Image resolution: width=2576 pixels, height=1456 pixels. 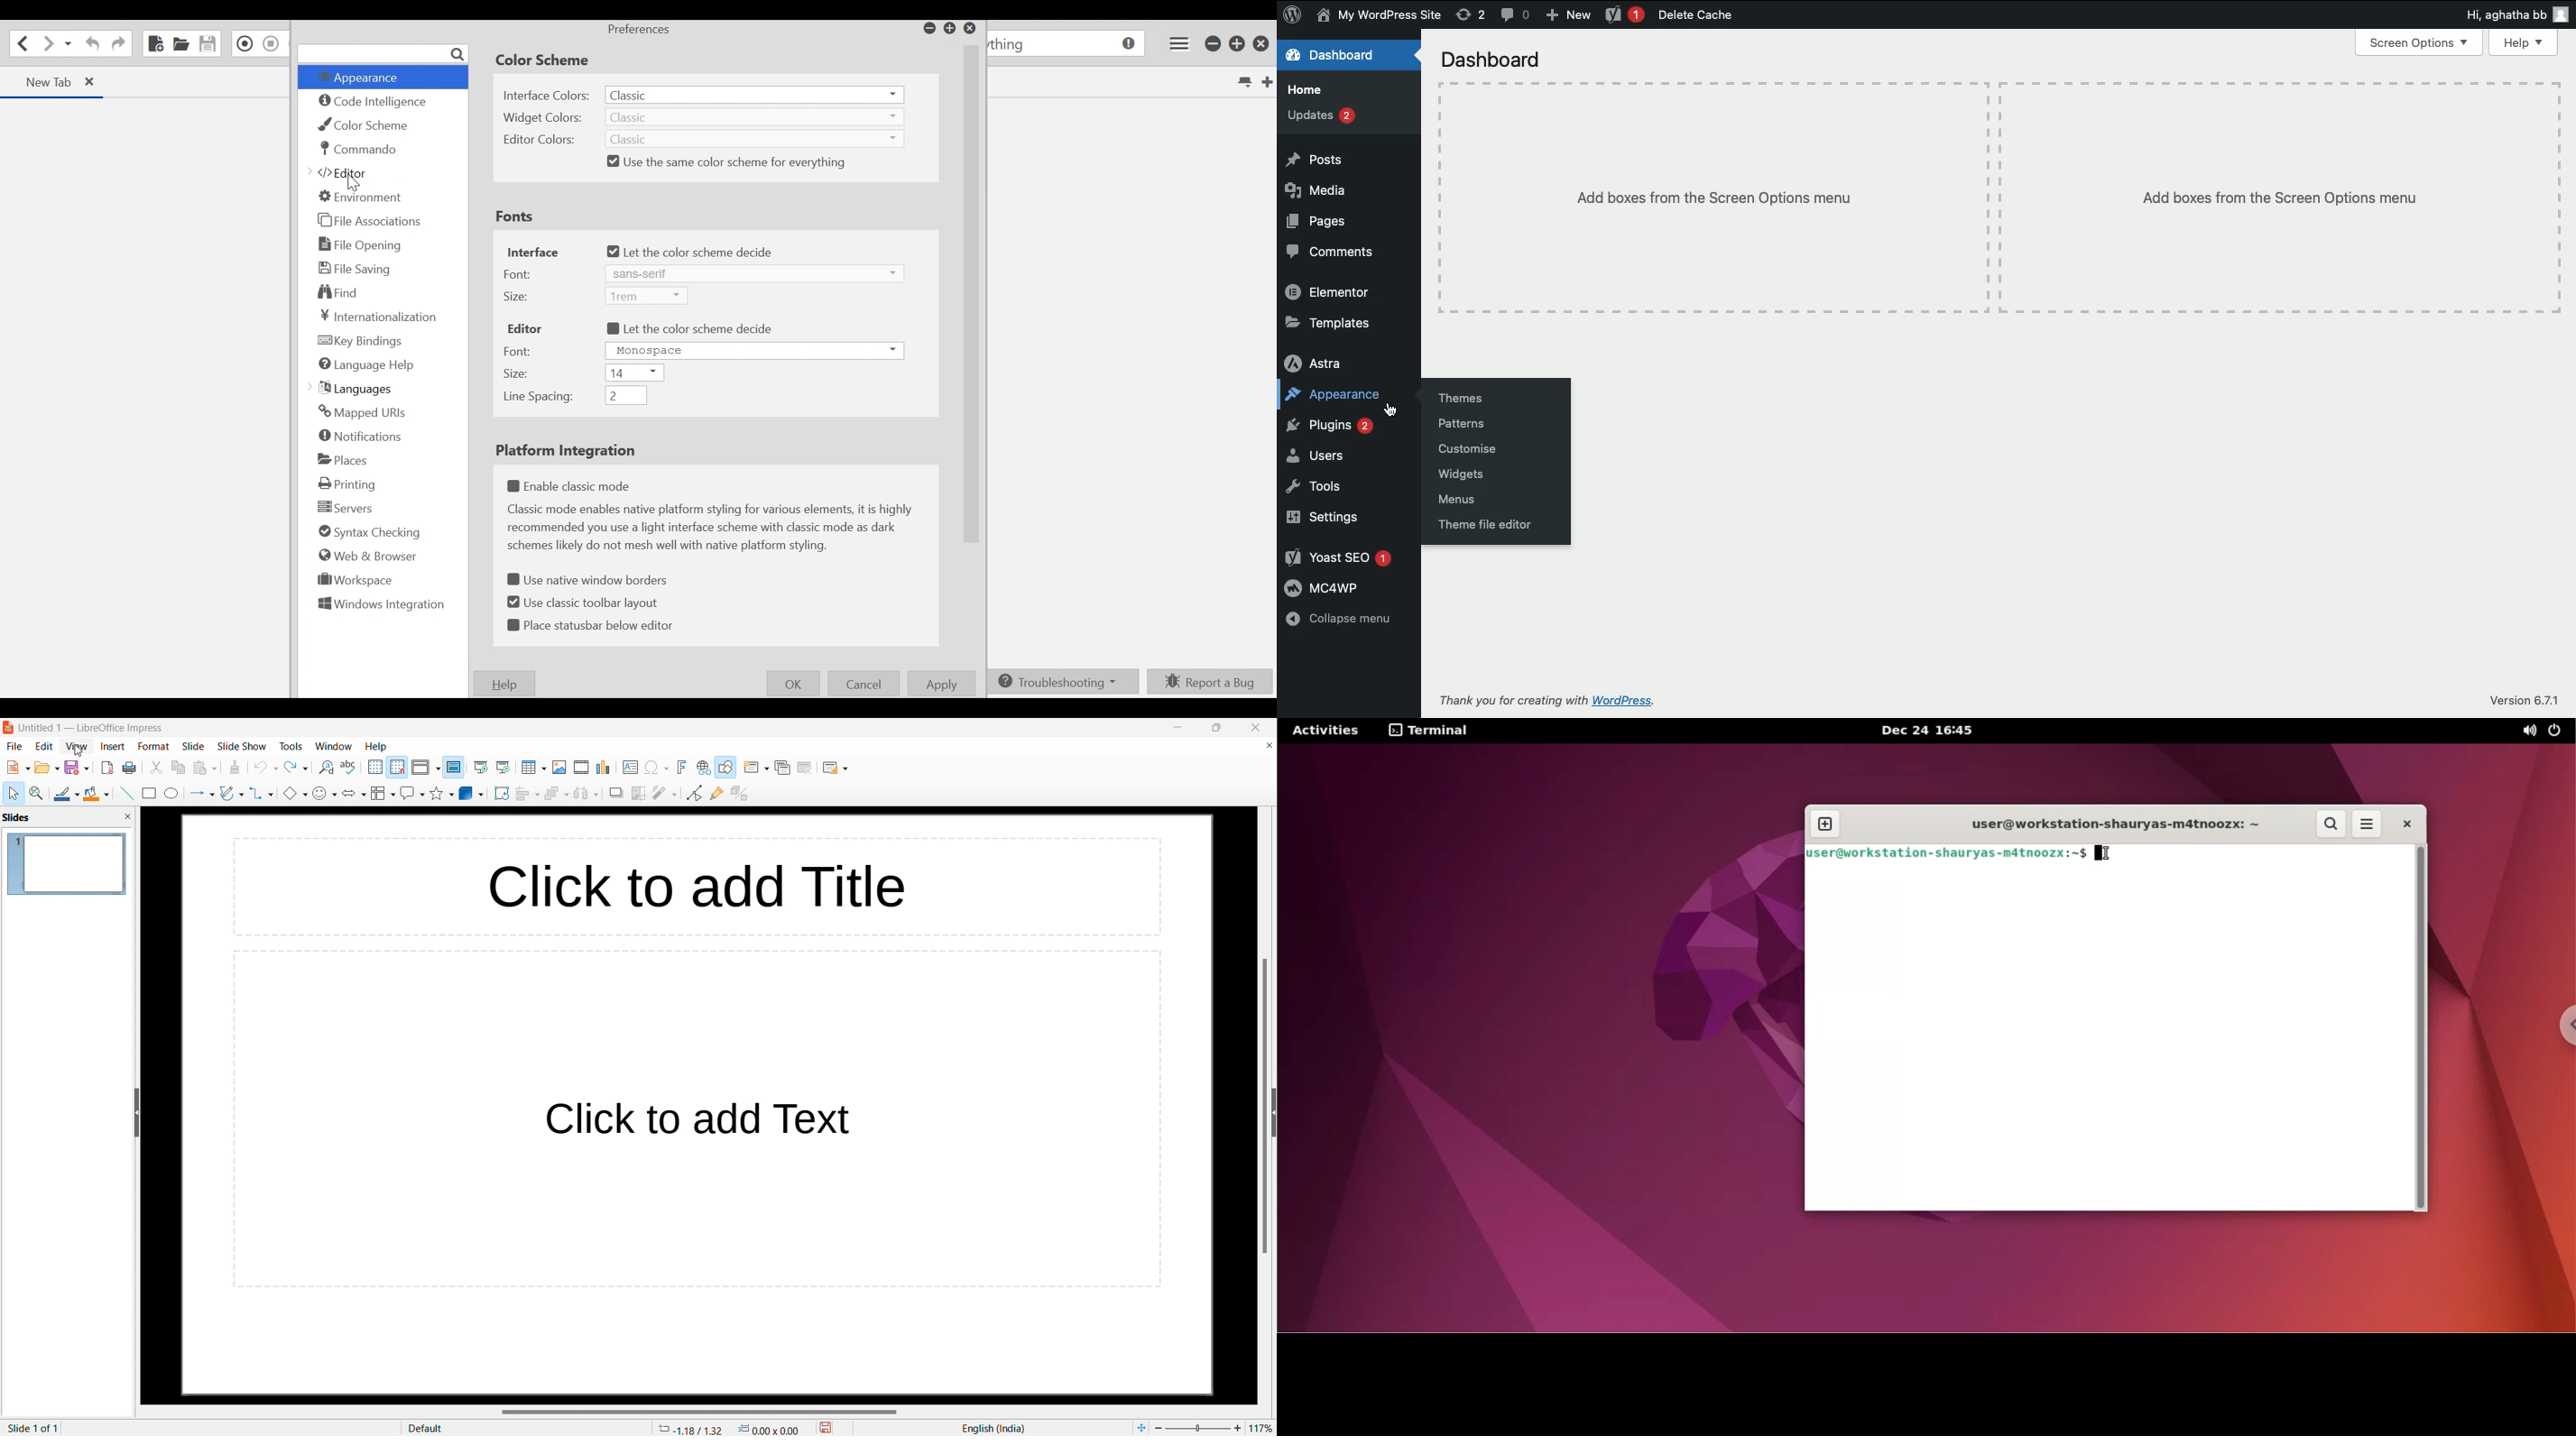 I want to click on insert audio or video, so click(x=582, y=768).